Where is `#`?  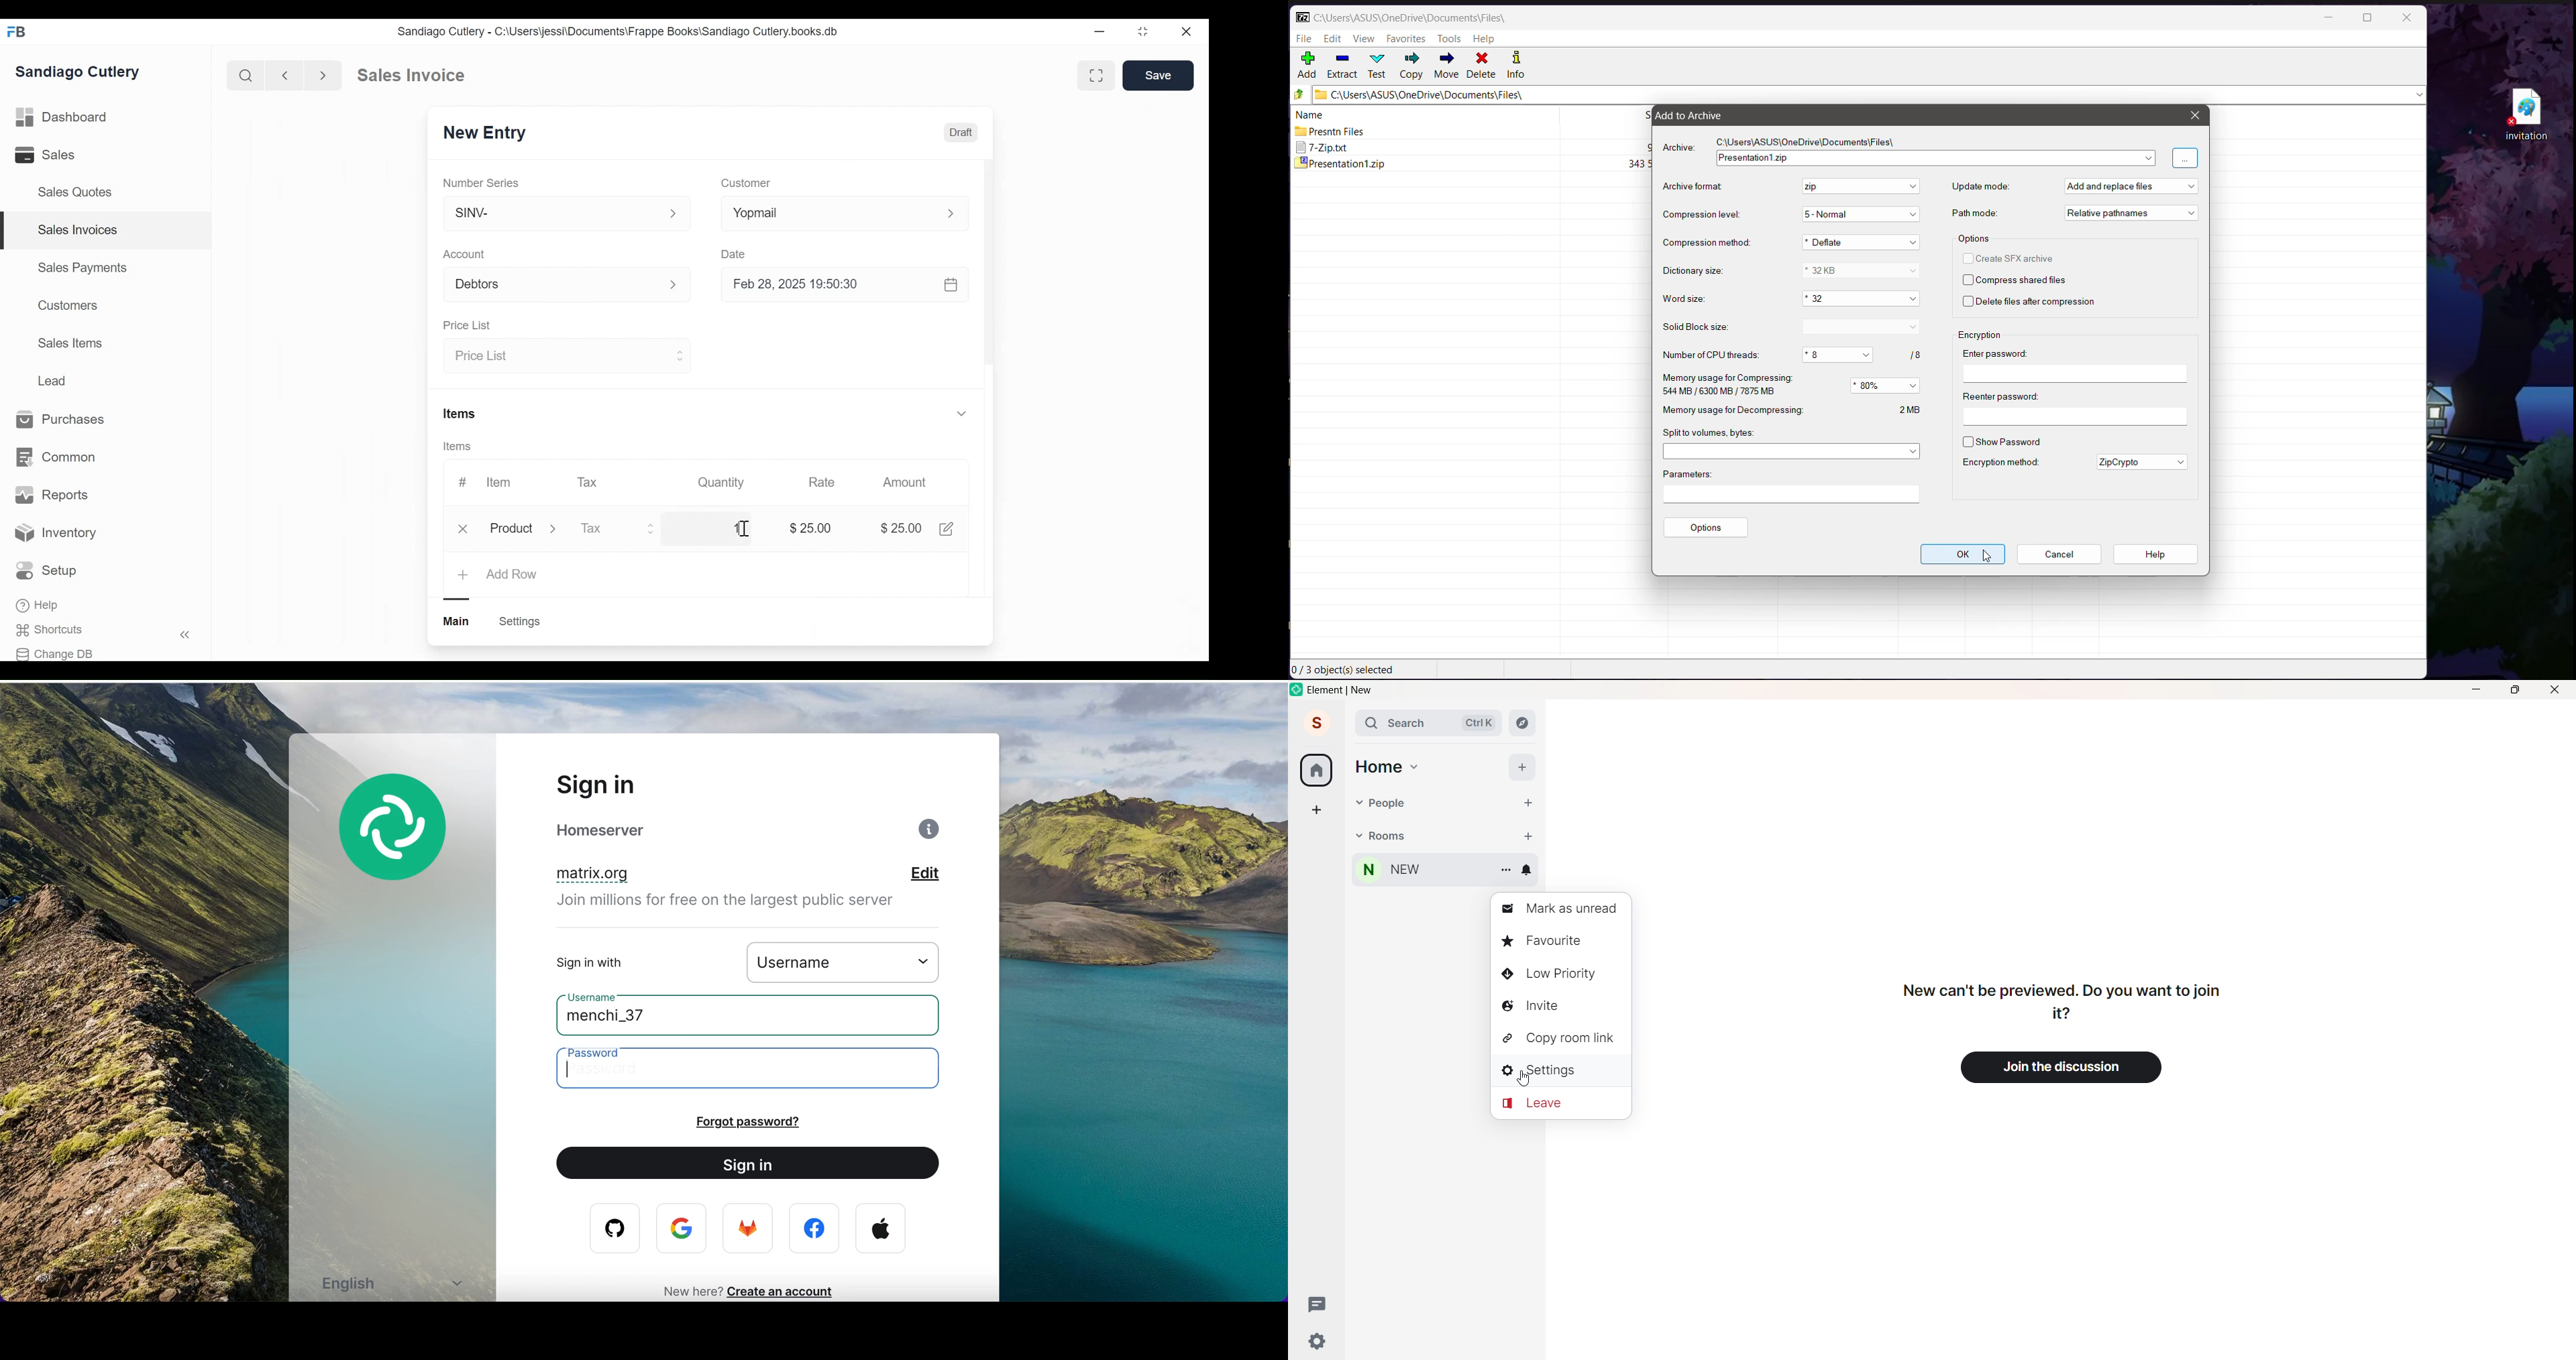
# is located at coordinates (463, 480).